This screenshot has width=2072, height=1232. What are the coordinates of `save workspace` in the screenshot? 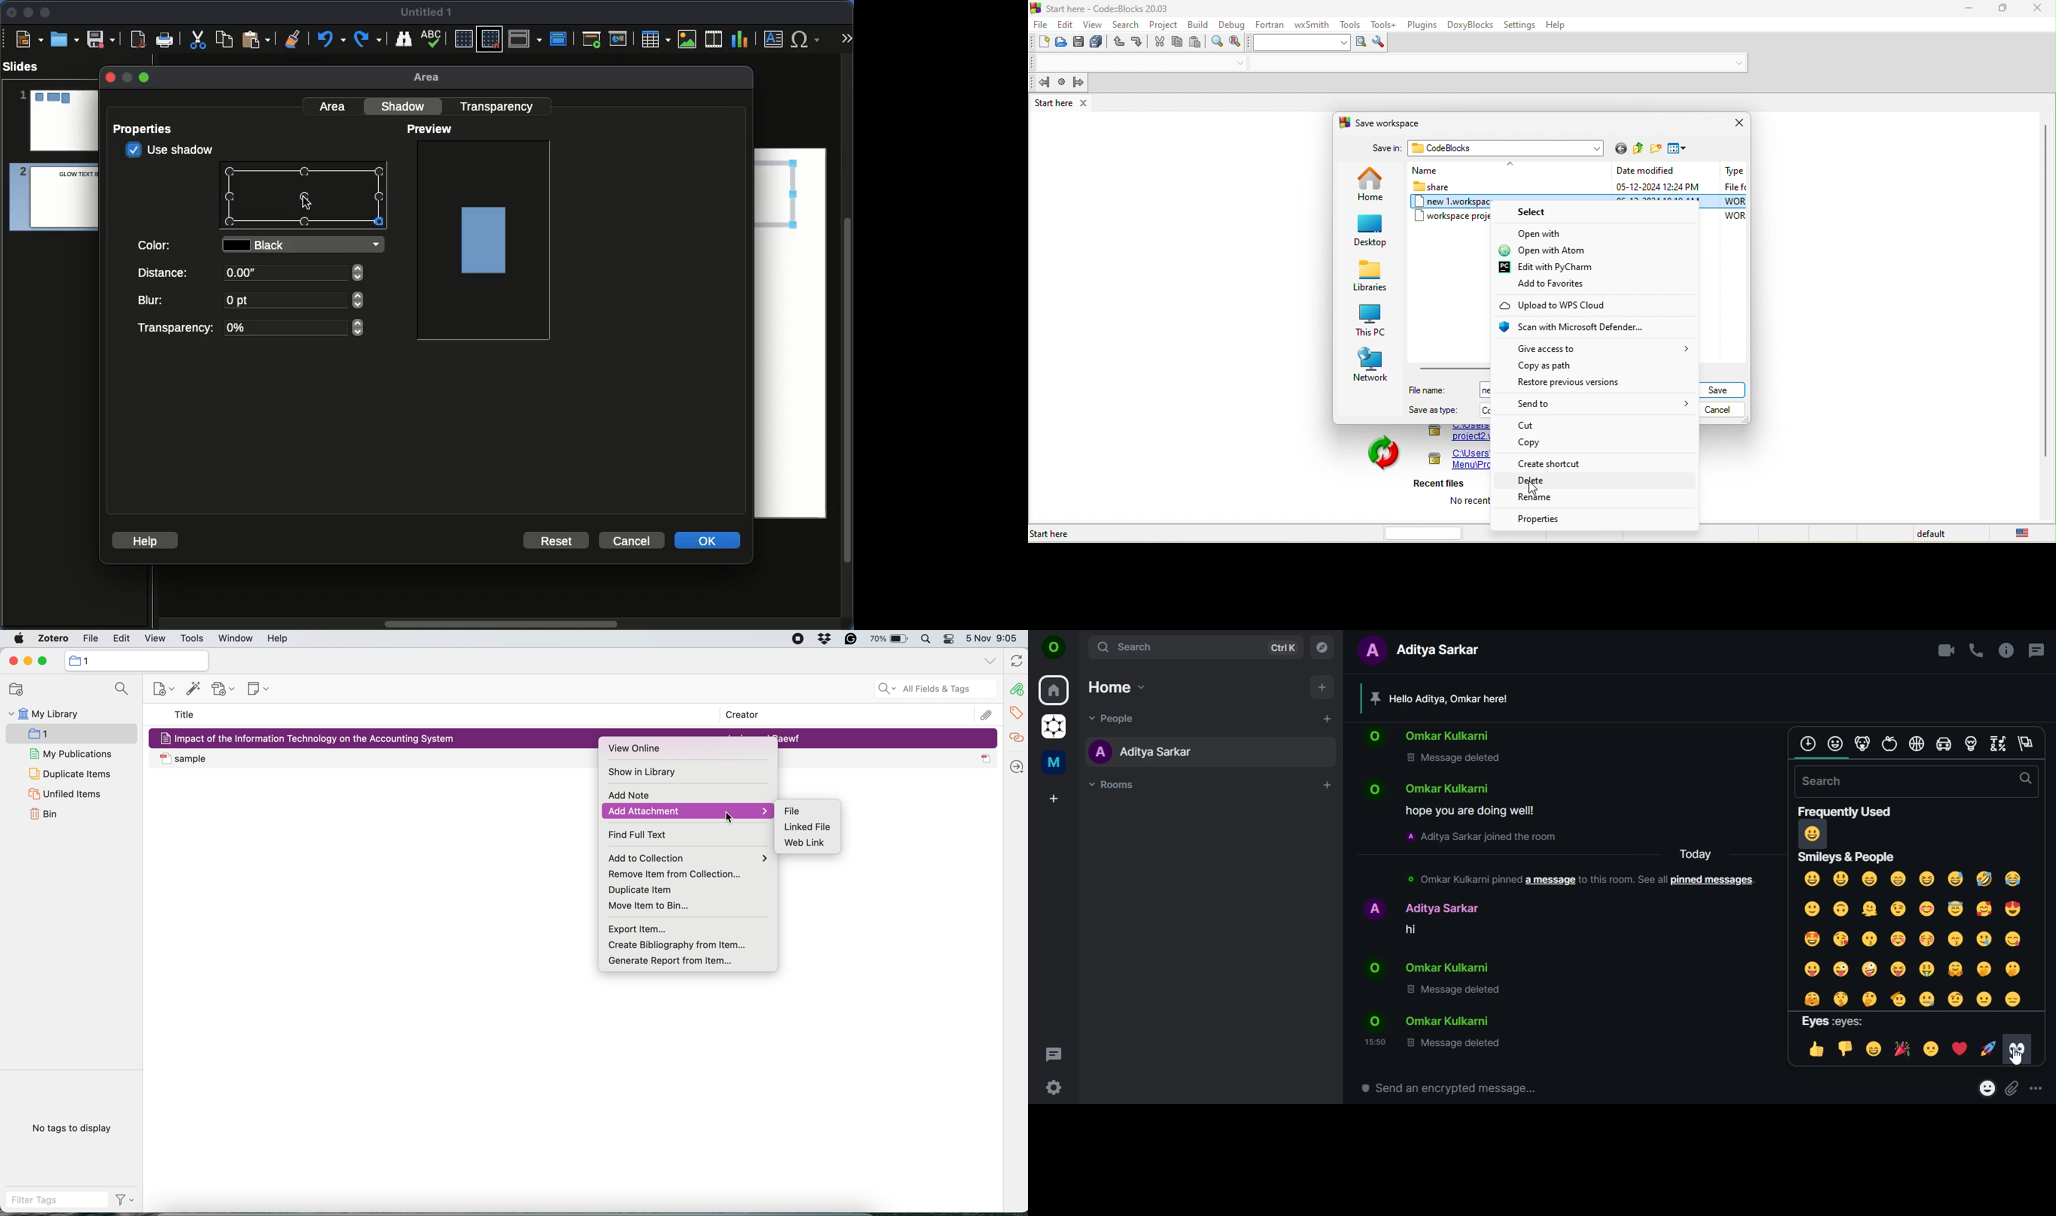 It's located at (1388, 122).